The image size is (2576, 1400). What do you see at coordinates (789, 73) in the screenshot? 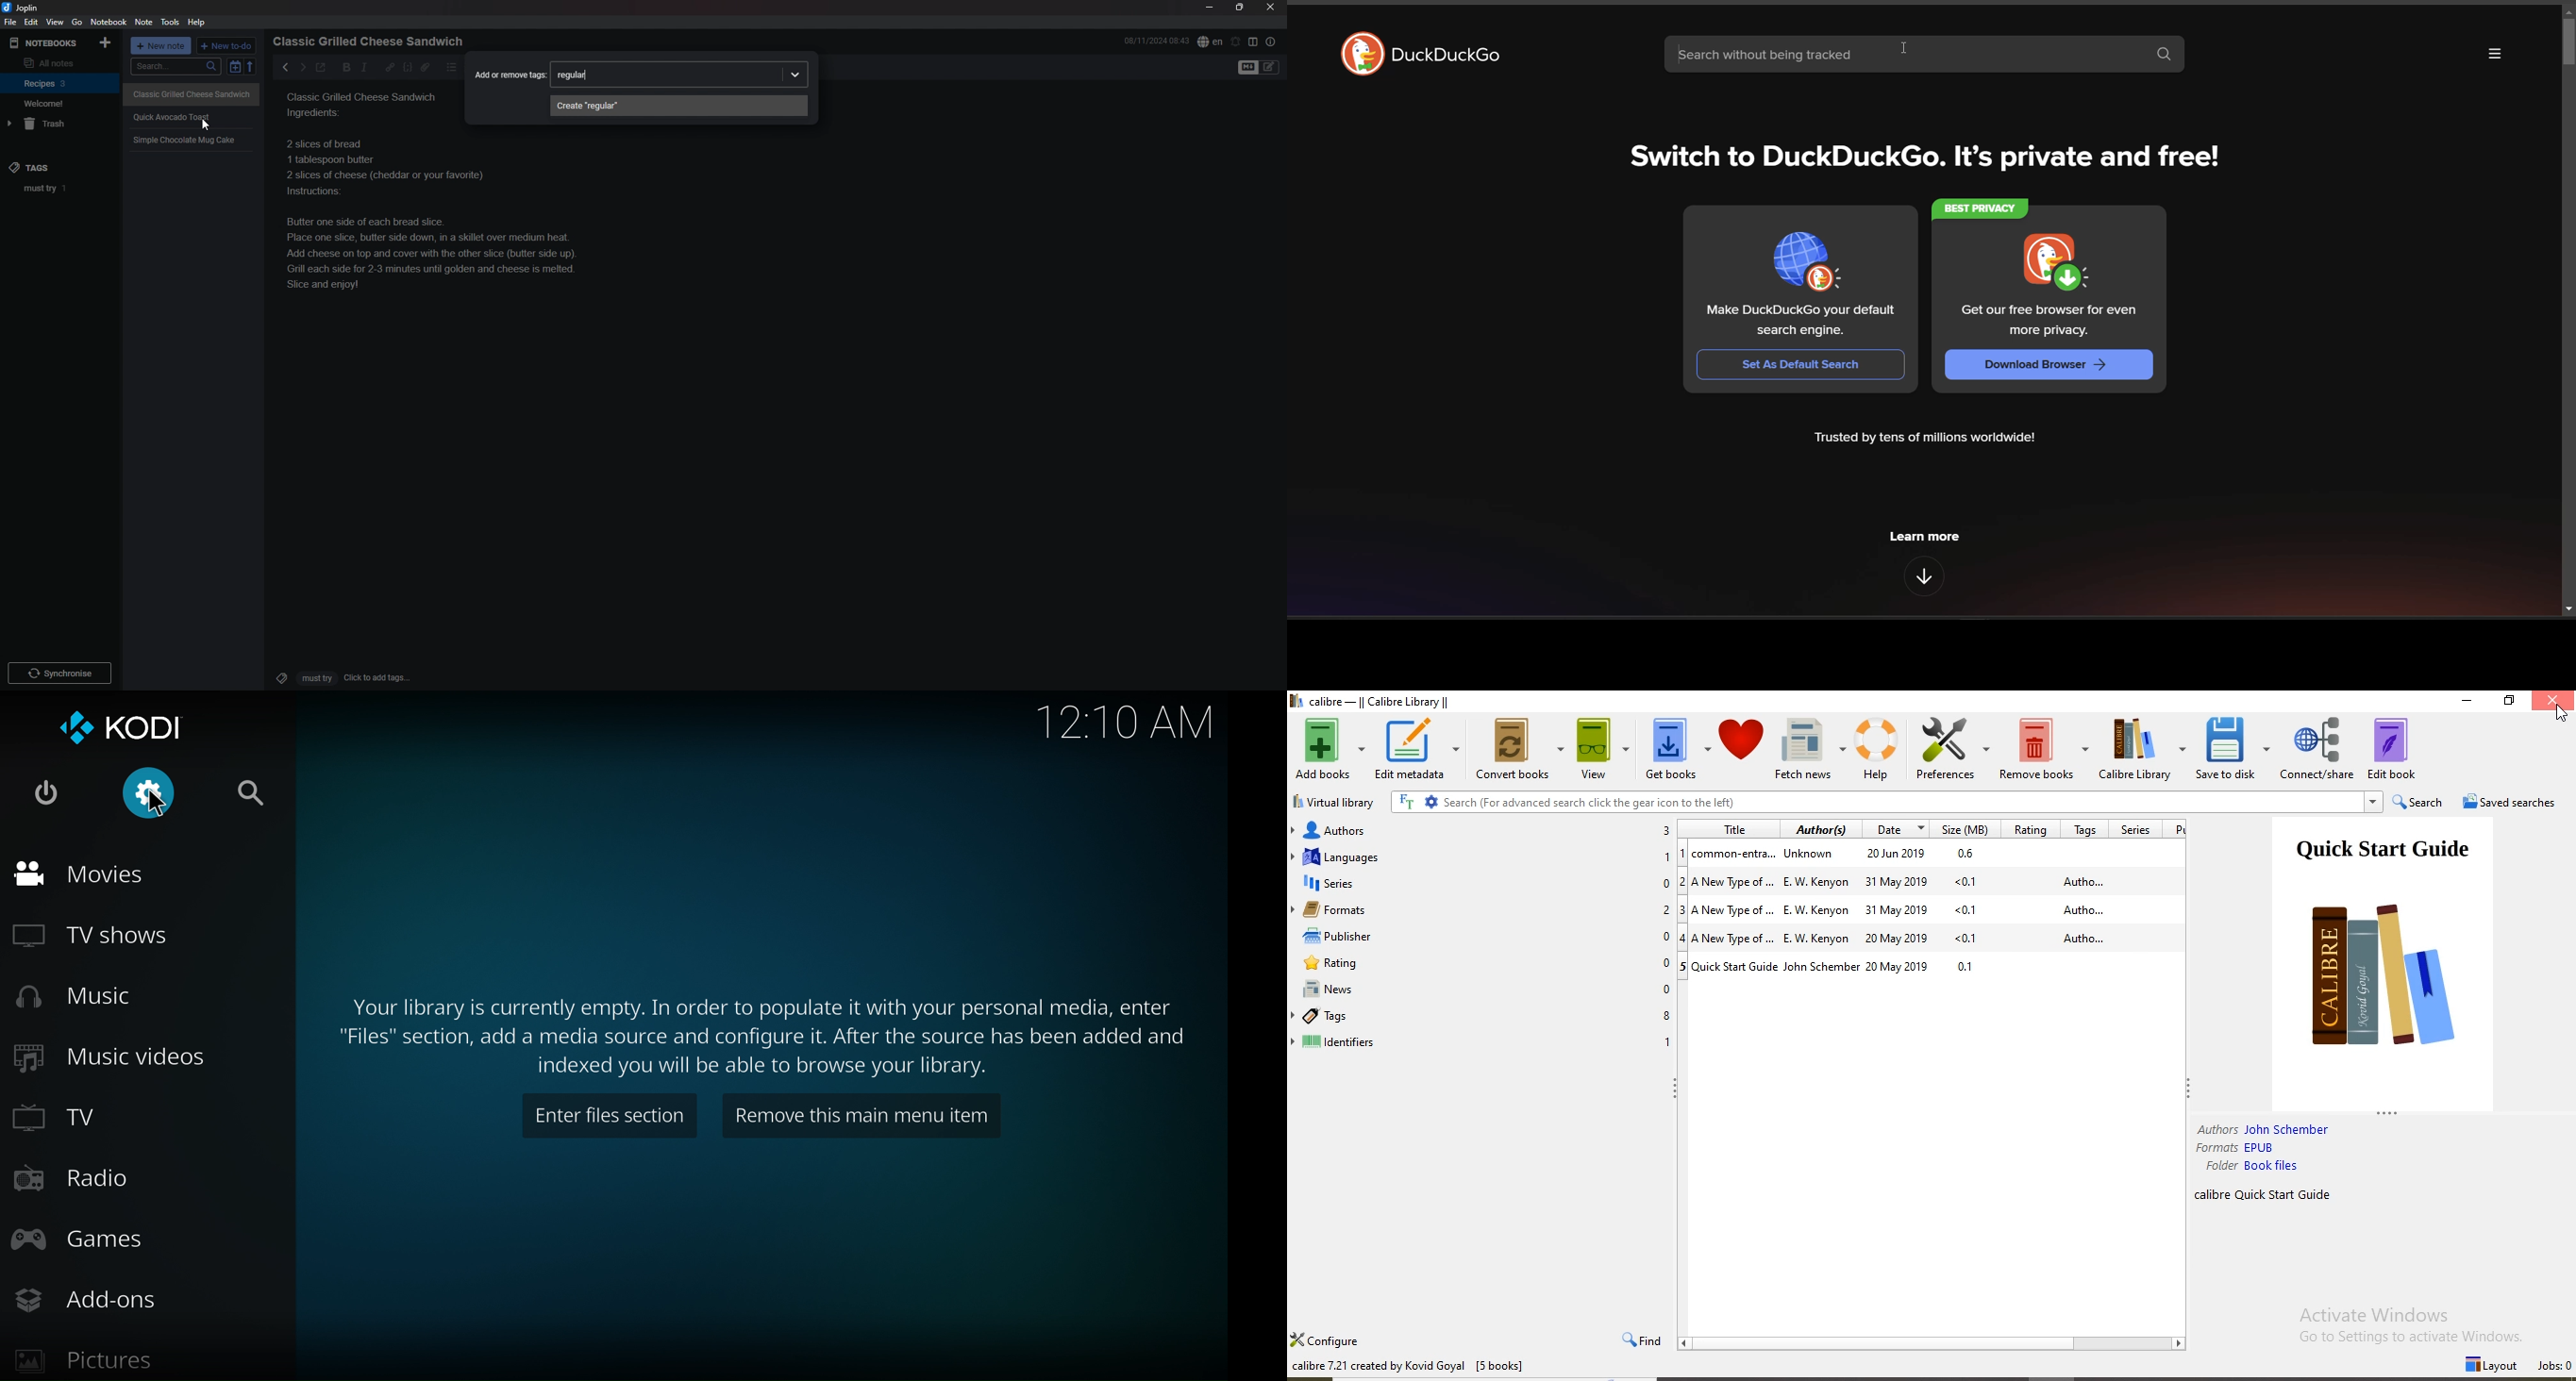
I see `more` at bounding box center [789, 73].